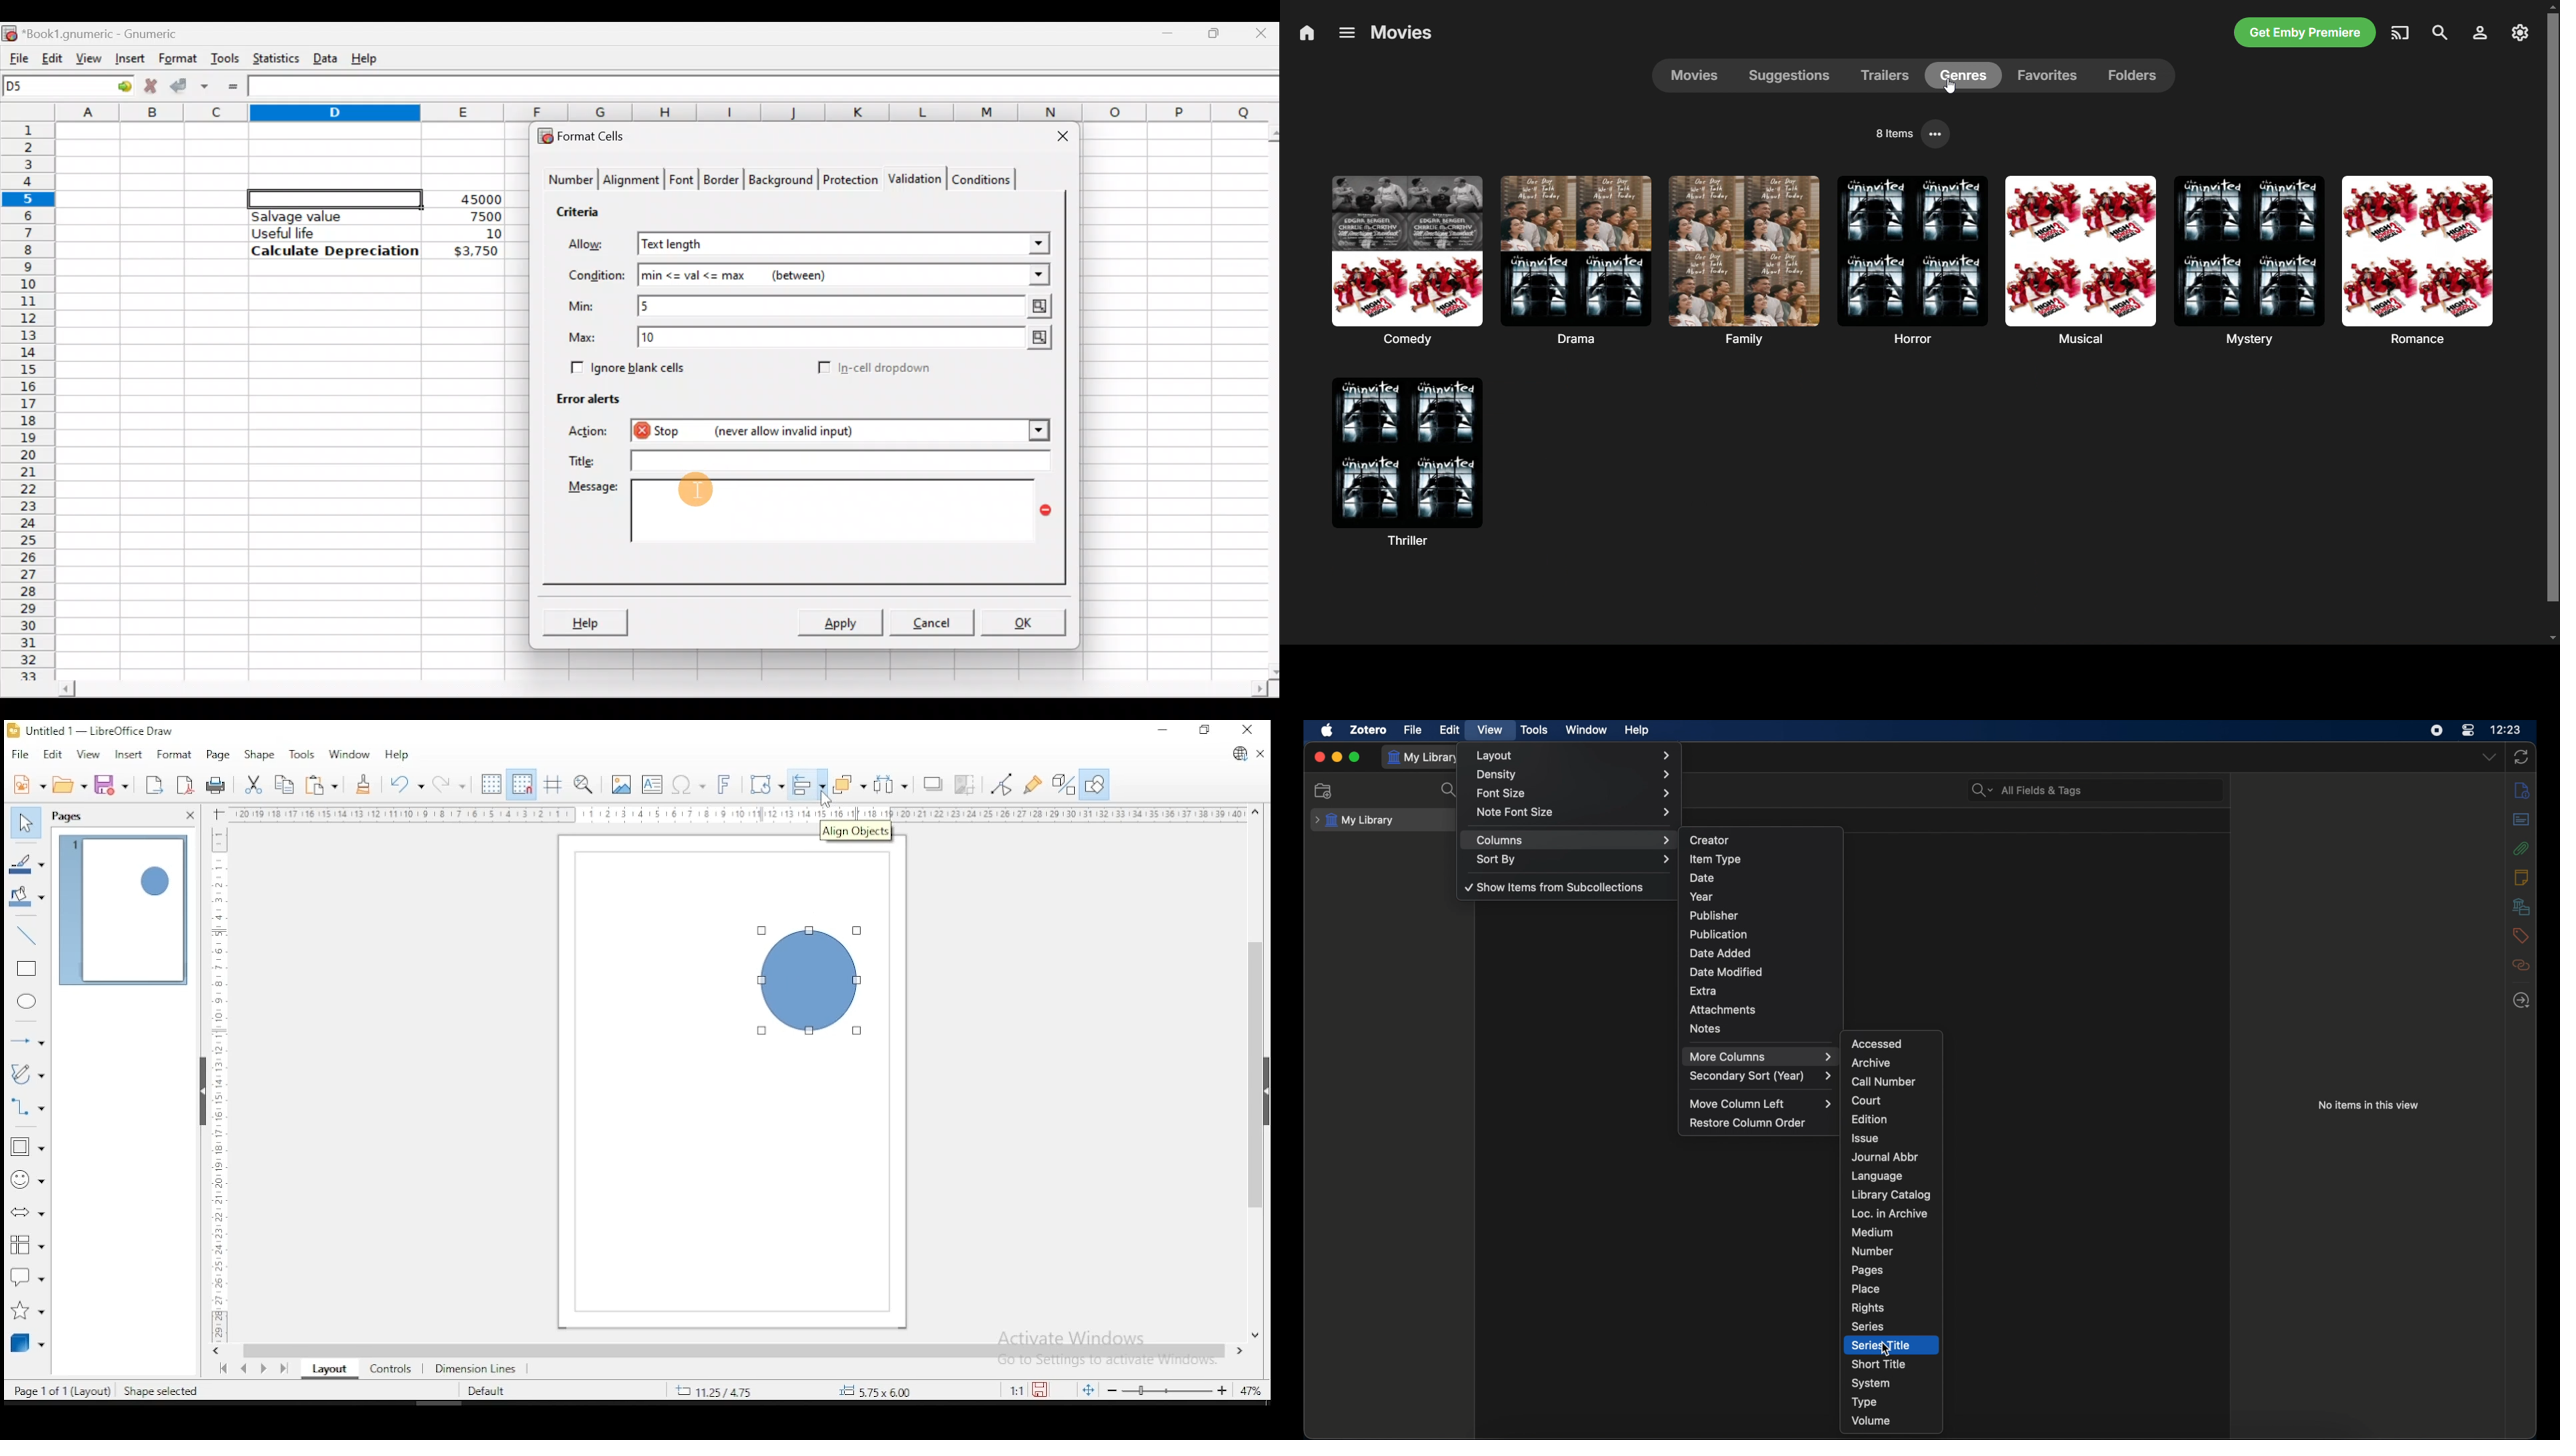 Image resolution: width=2576 pixels, height=1456 pixels. I want to click on movies, so click(1695, 75).